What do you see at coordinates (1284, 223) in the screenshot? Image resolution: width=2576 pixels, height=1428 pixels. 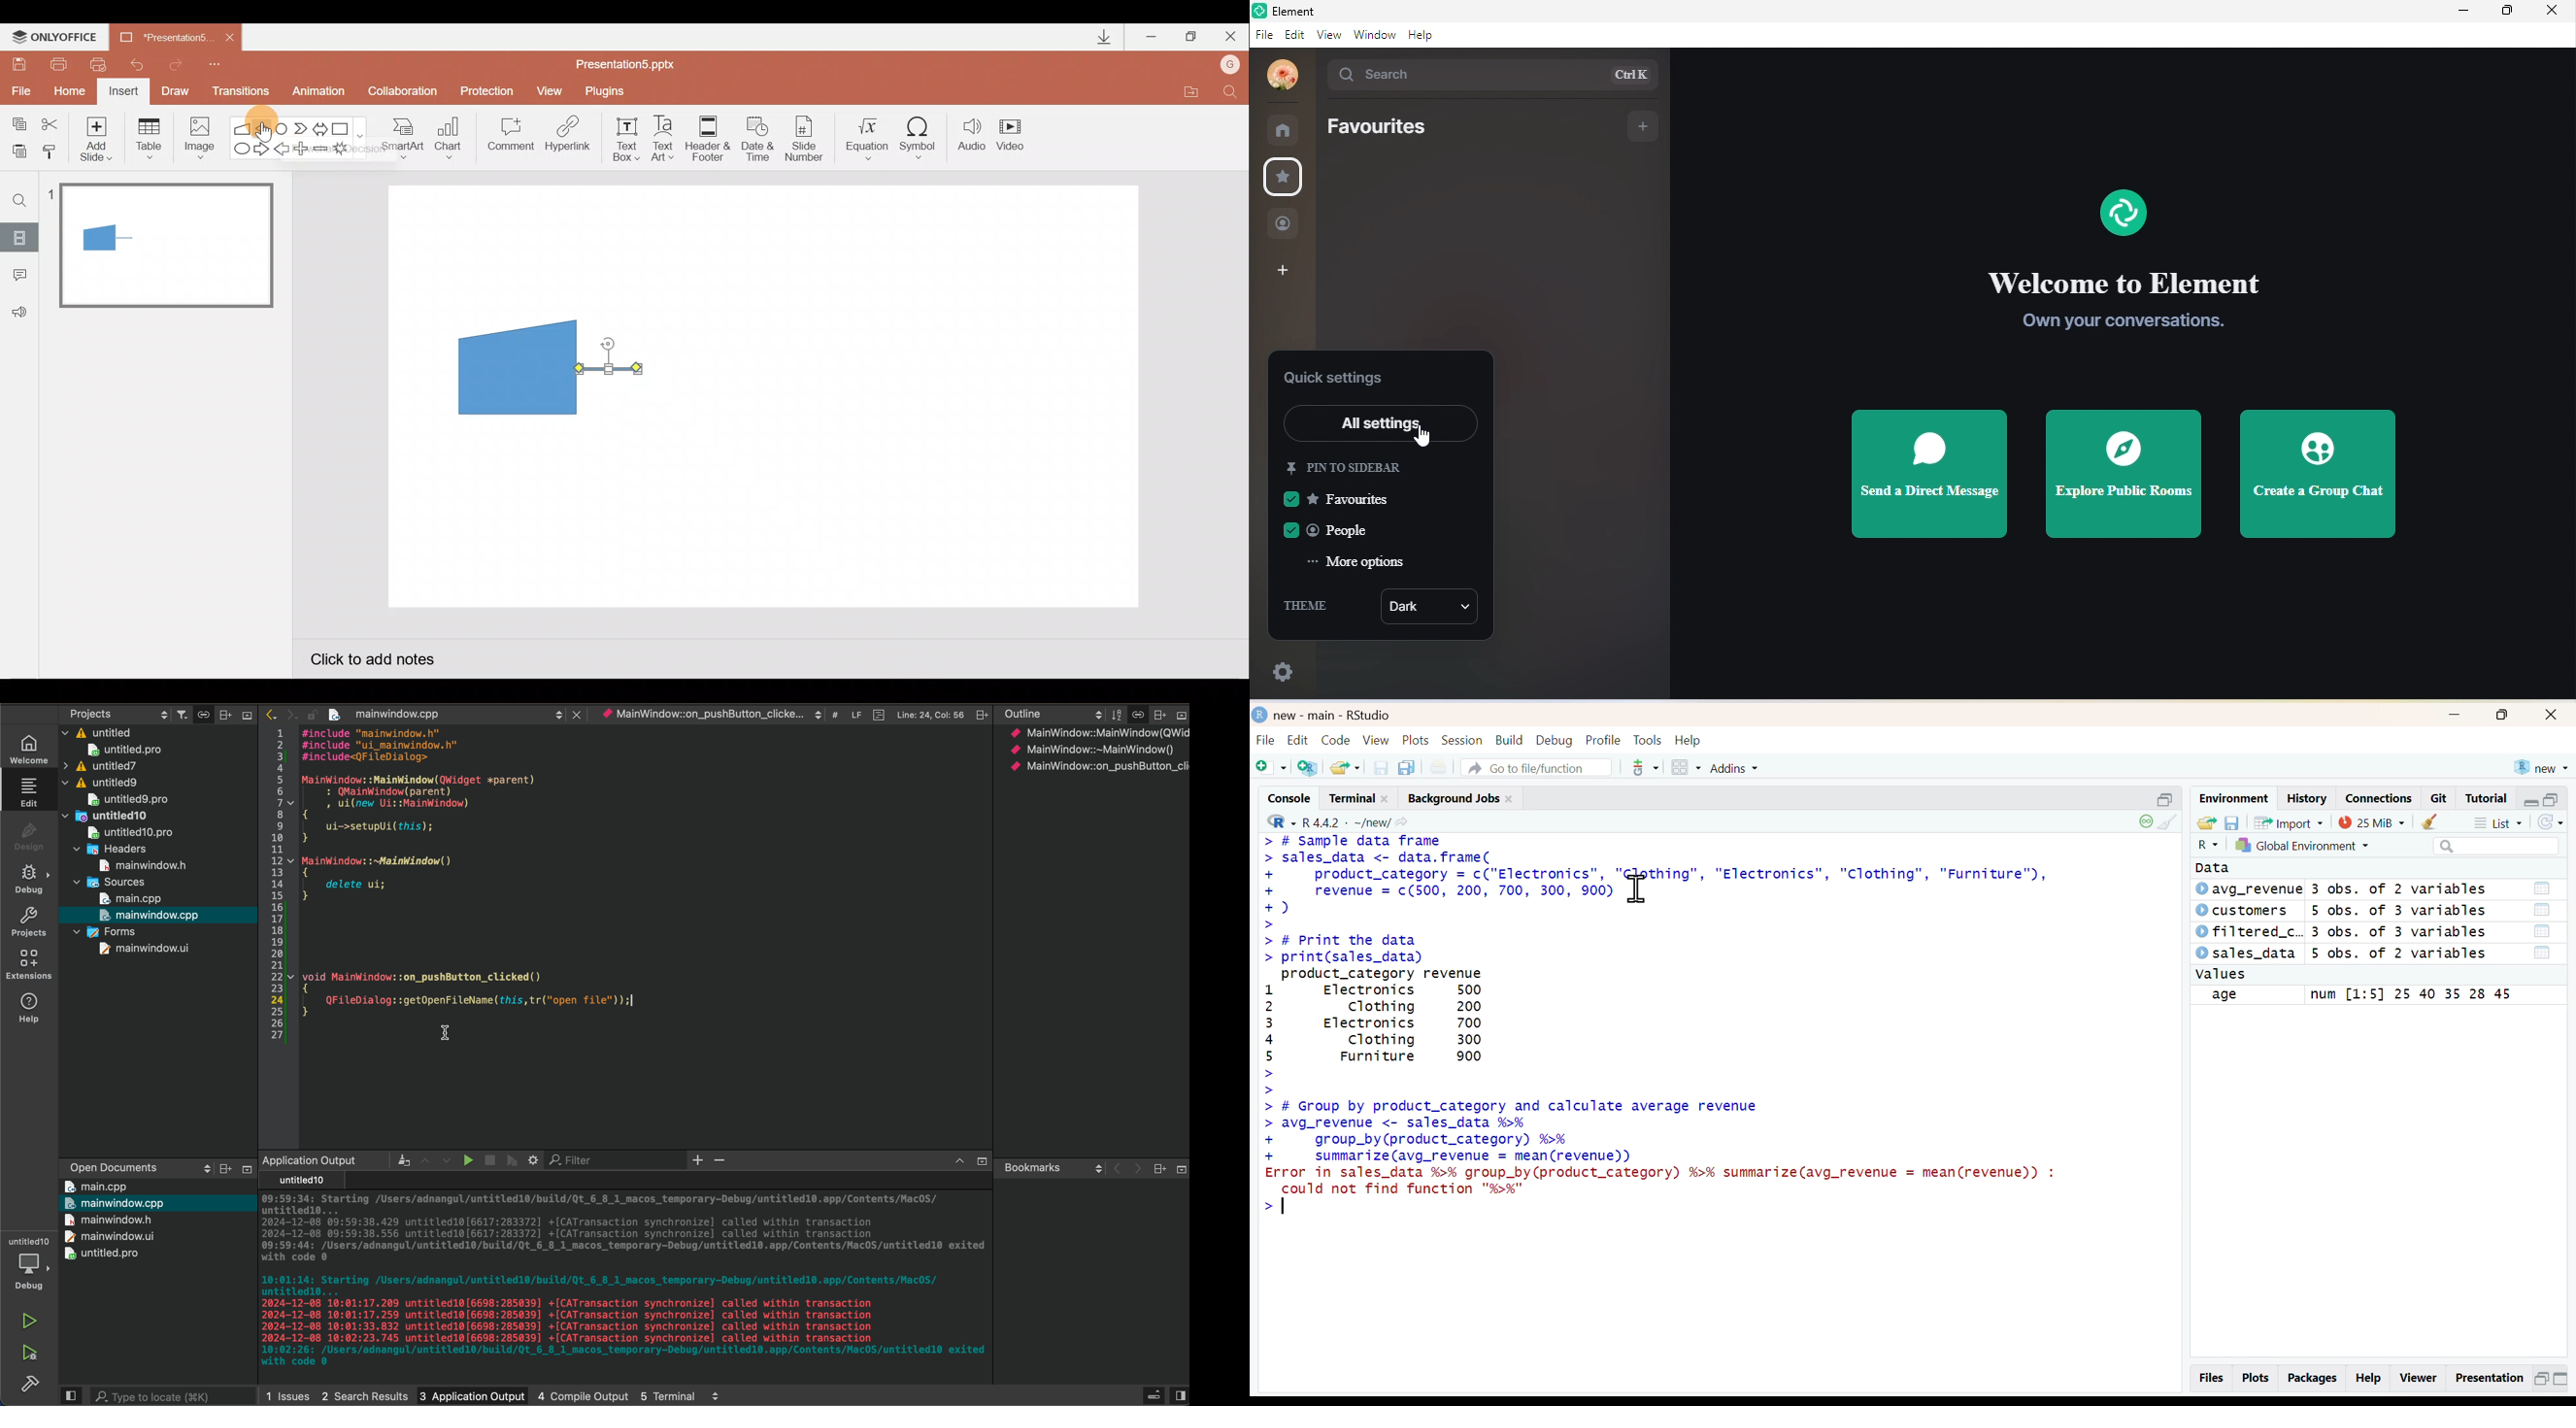 I see `people` at bounding box center [1284, 223].